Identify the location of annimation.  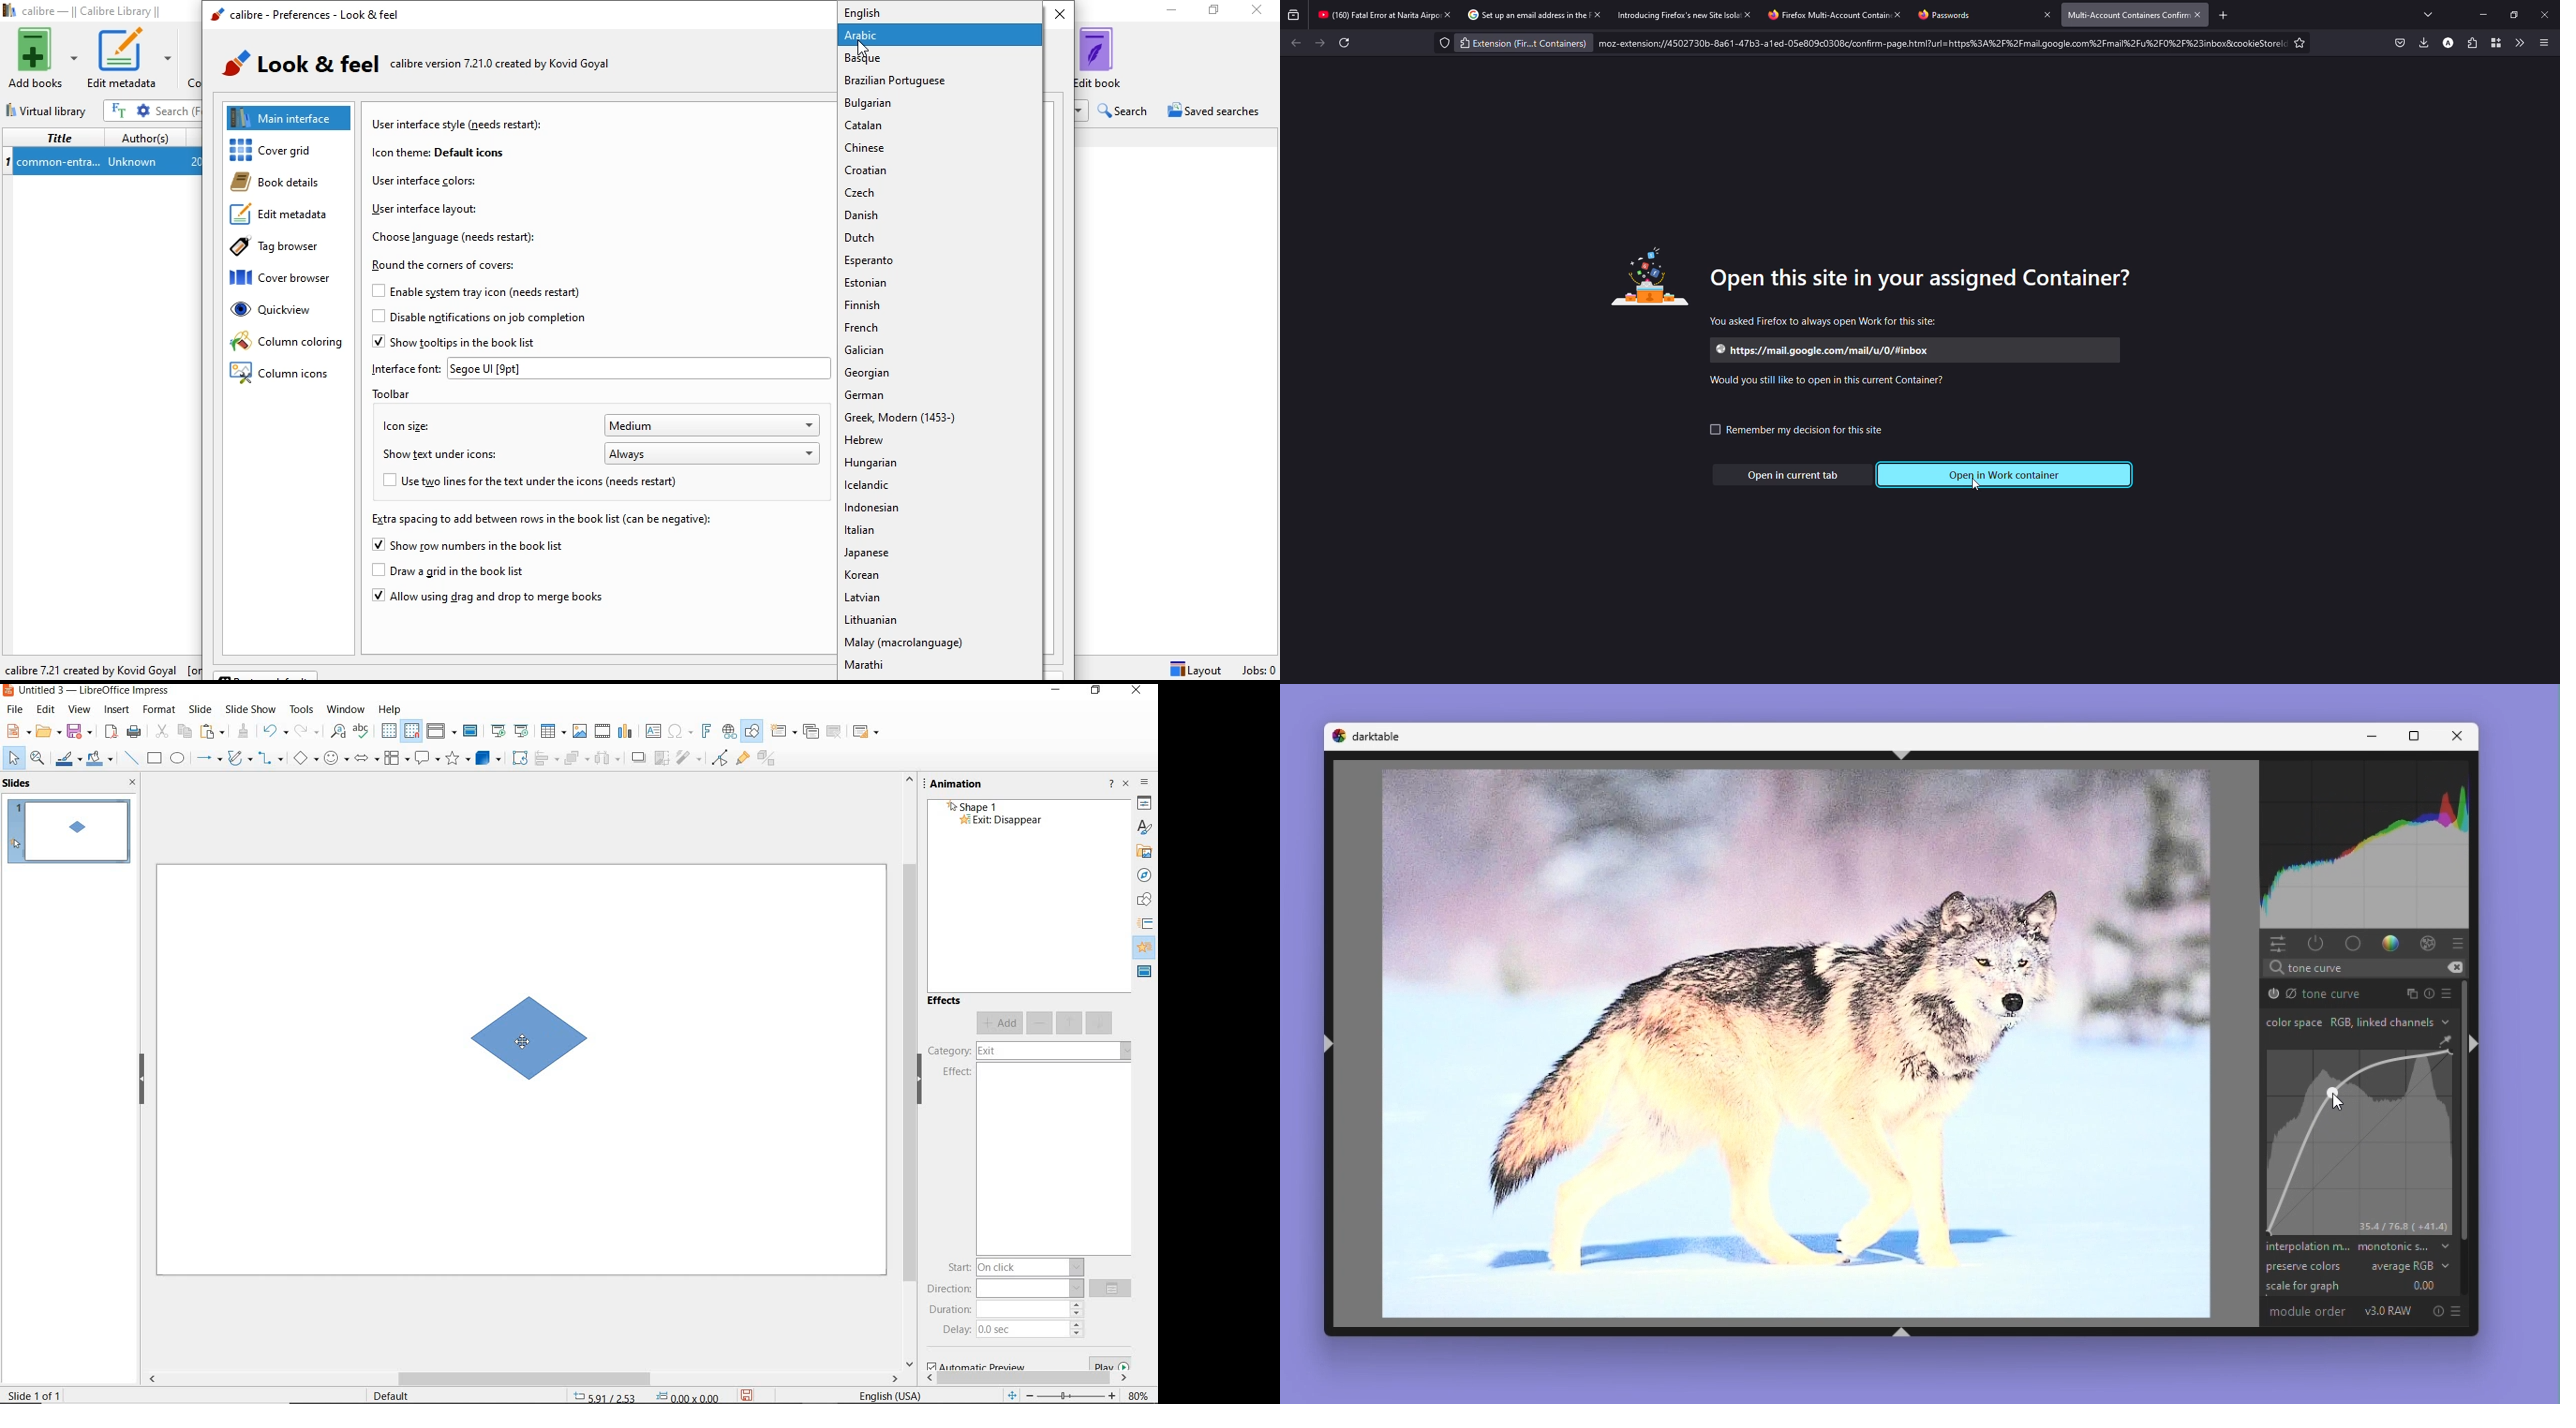
(973, 785).